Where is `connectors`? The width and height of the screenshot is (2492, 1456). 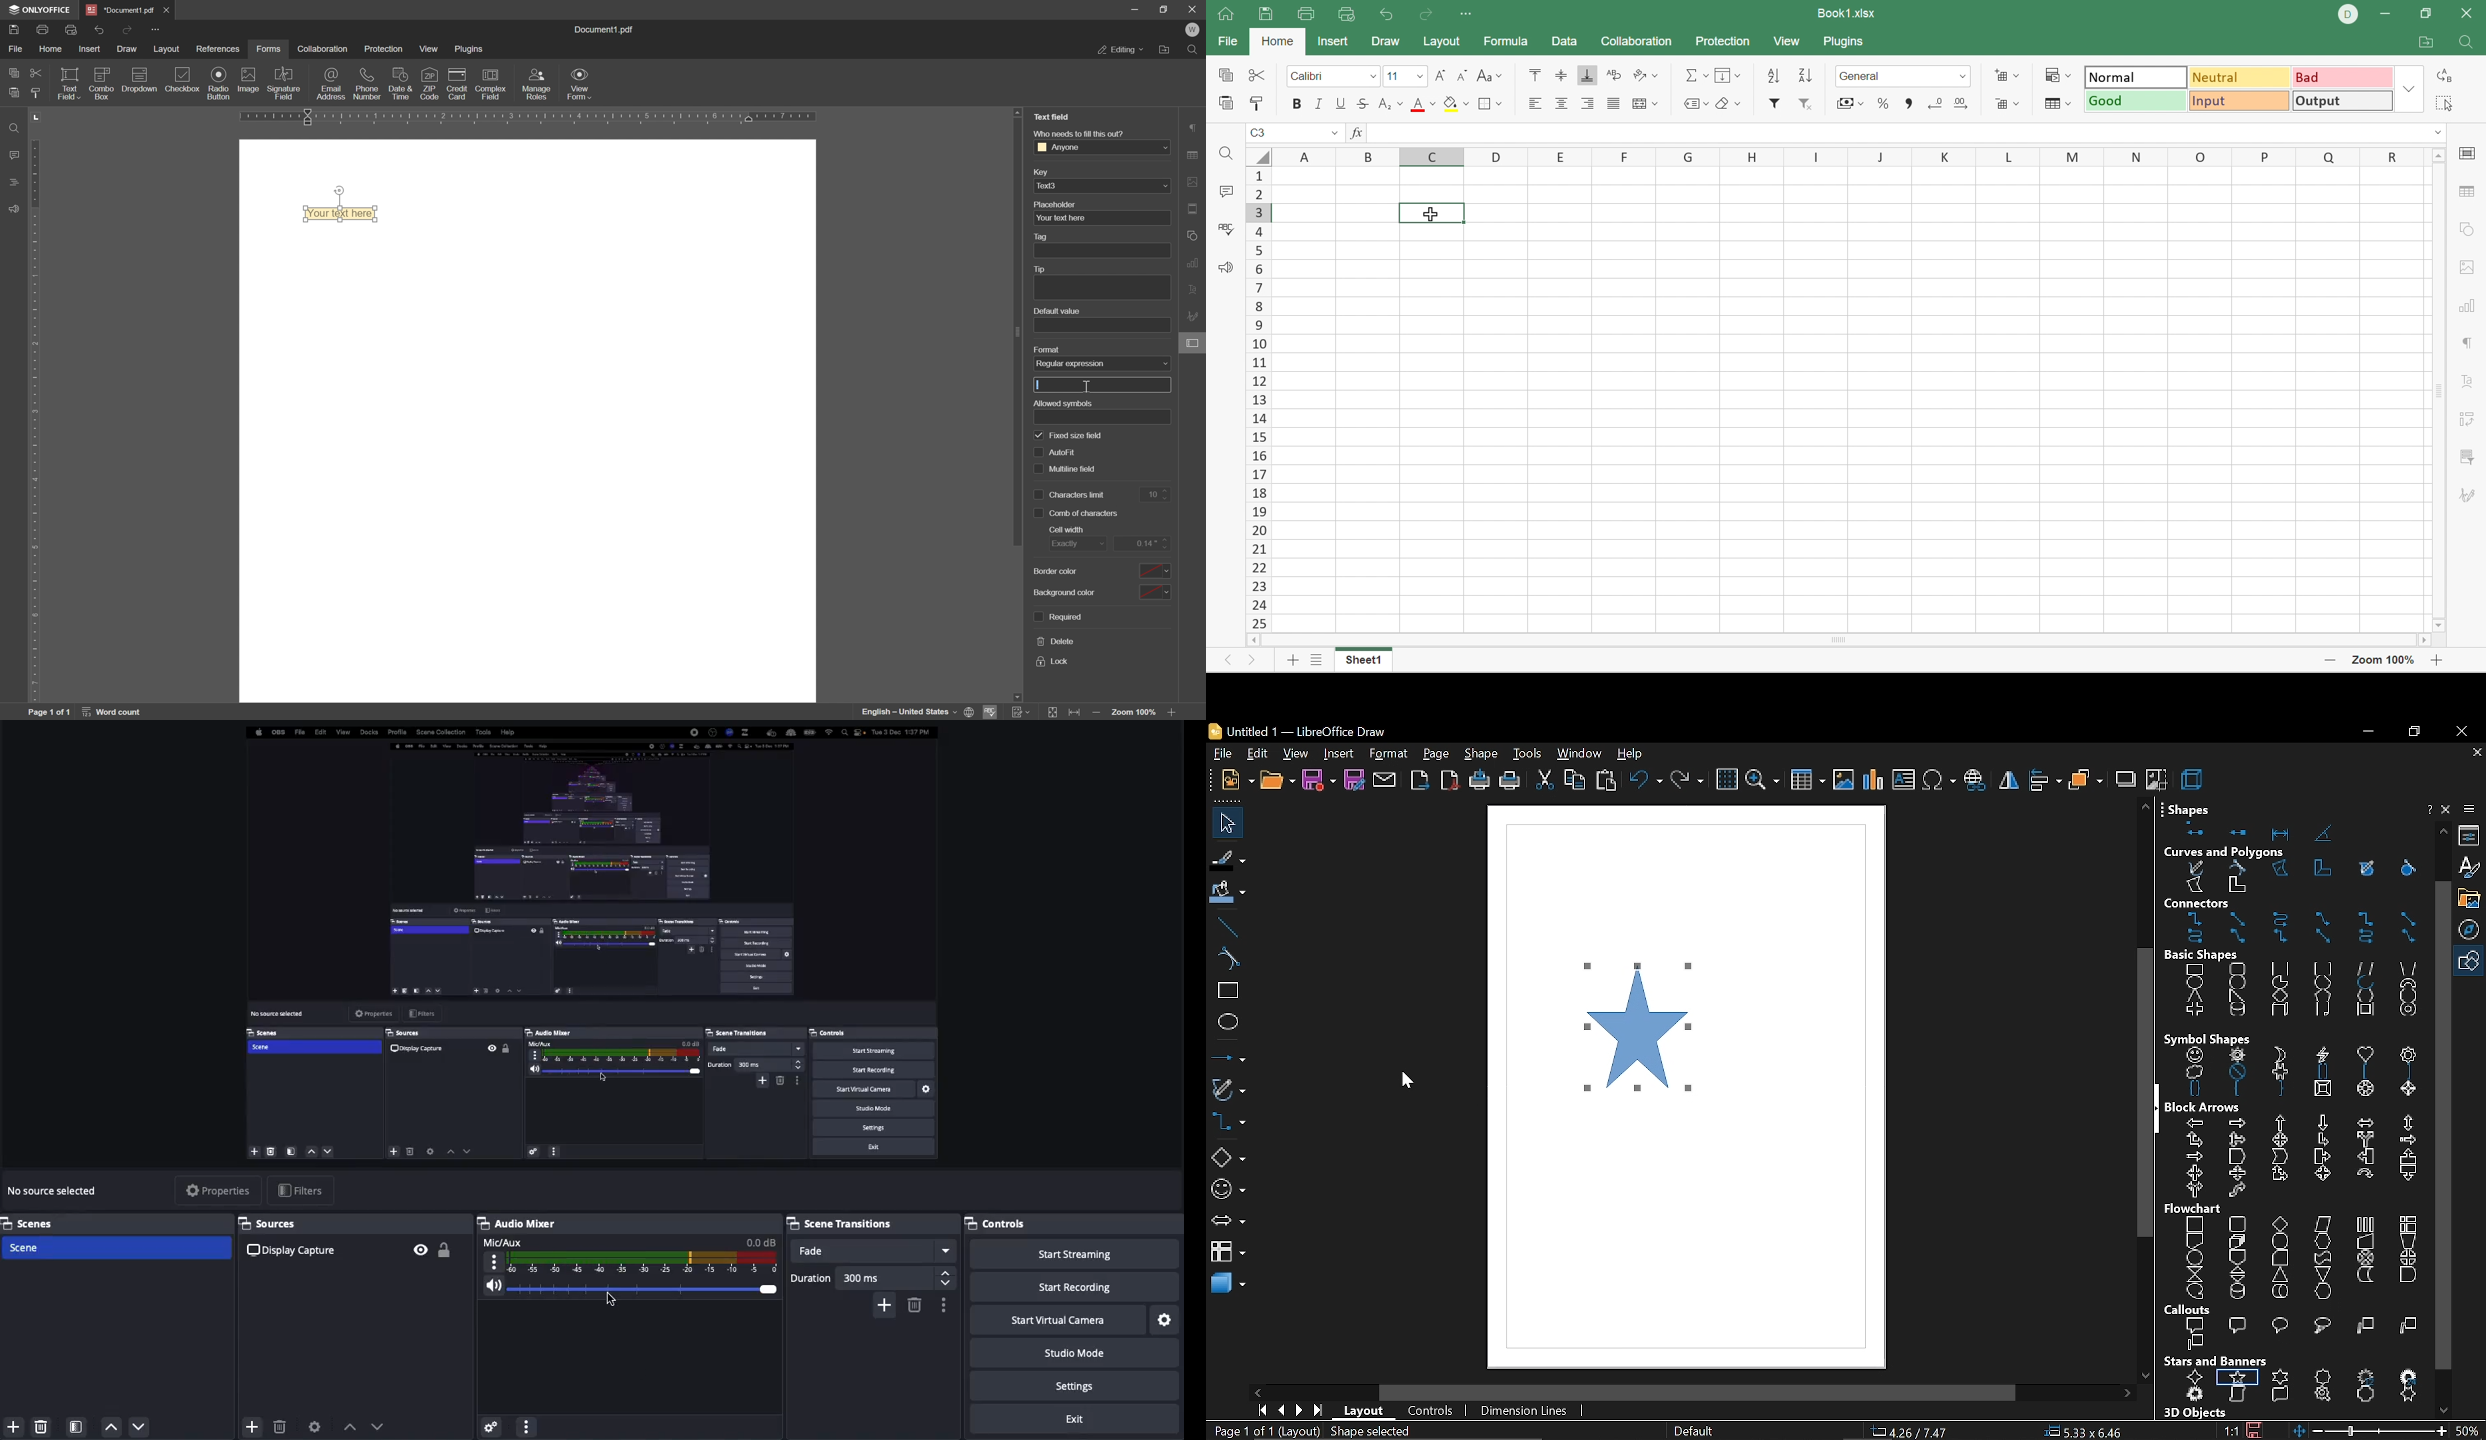
connectors is located at coordinates (2294, 930).